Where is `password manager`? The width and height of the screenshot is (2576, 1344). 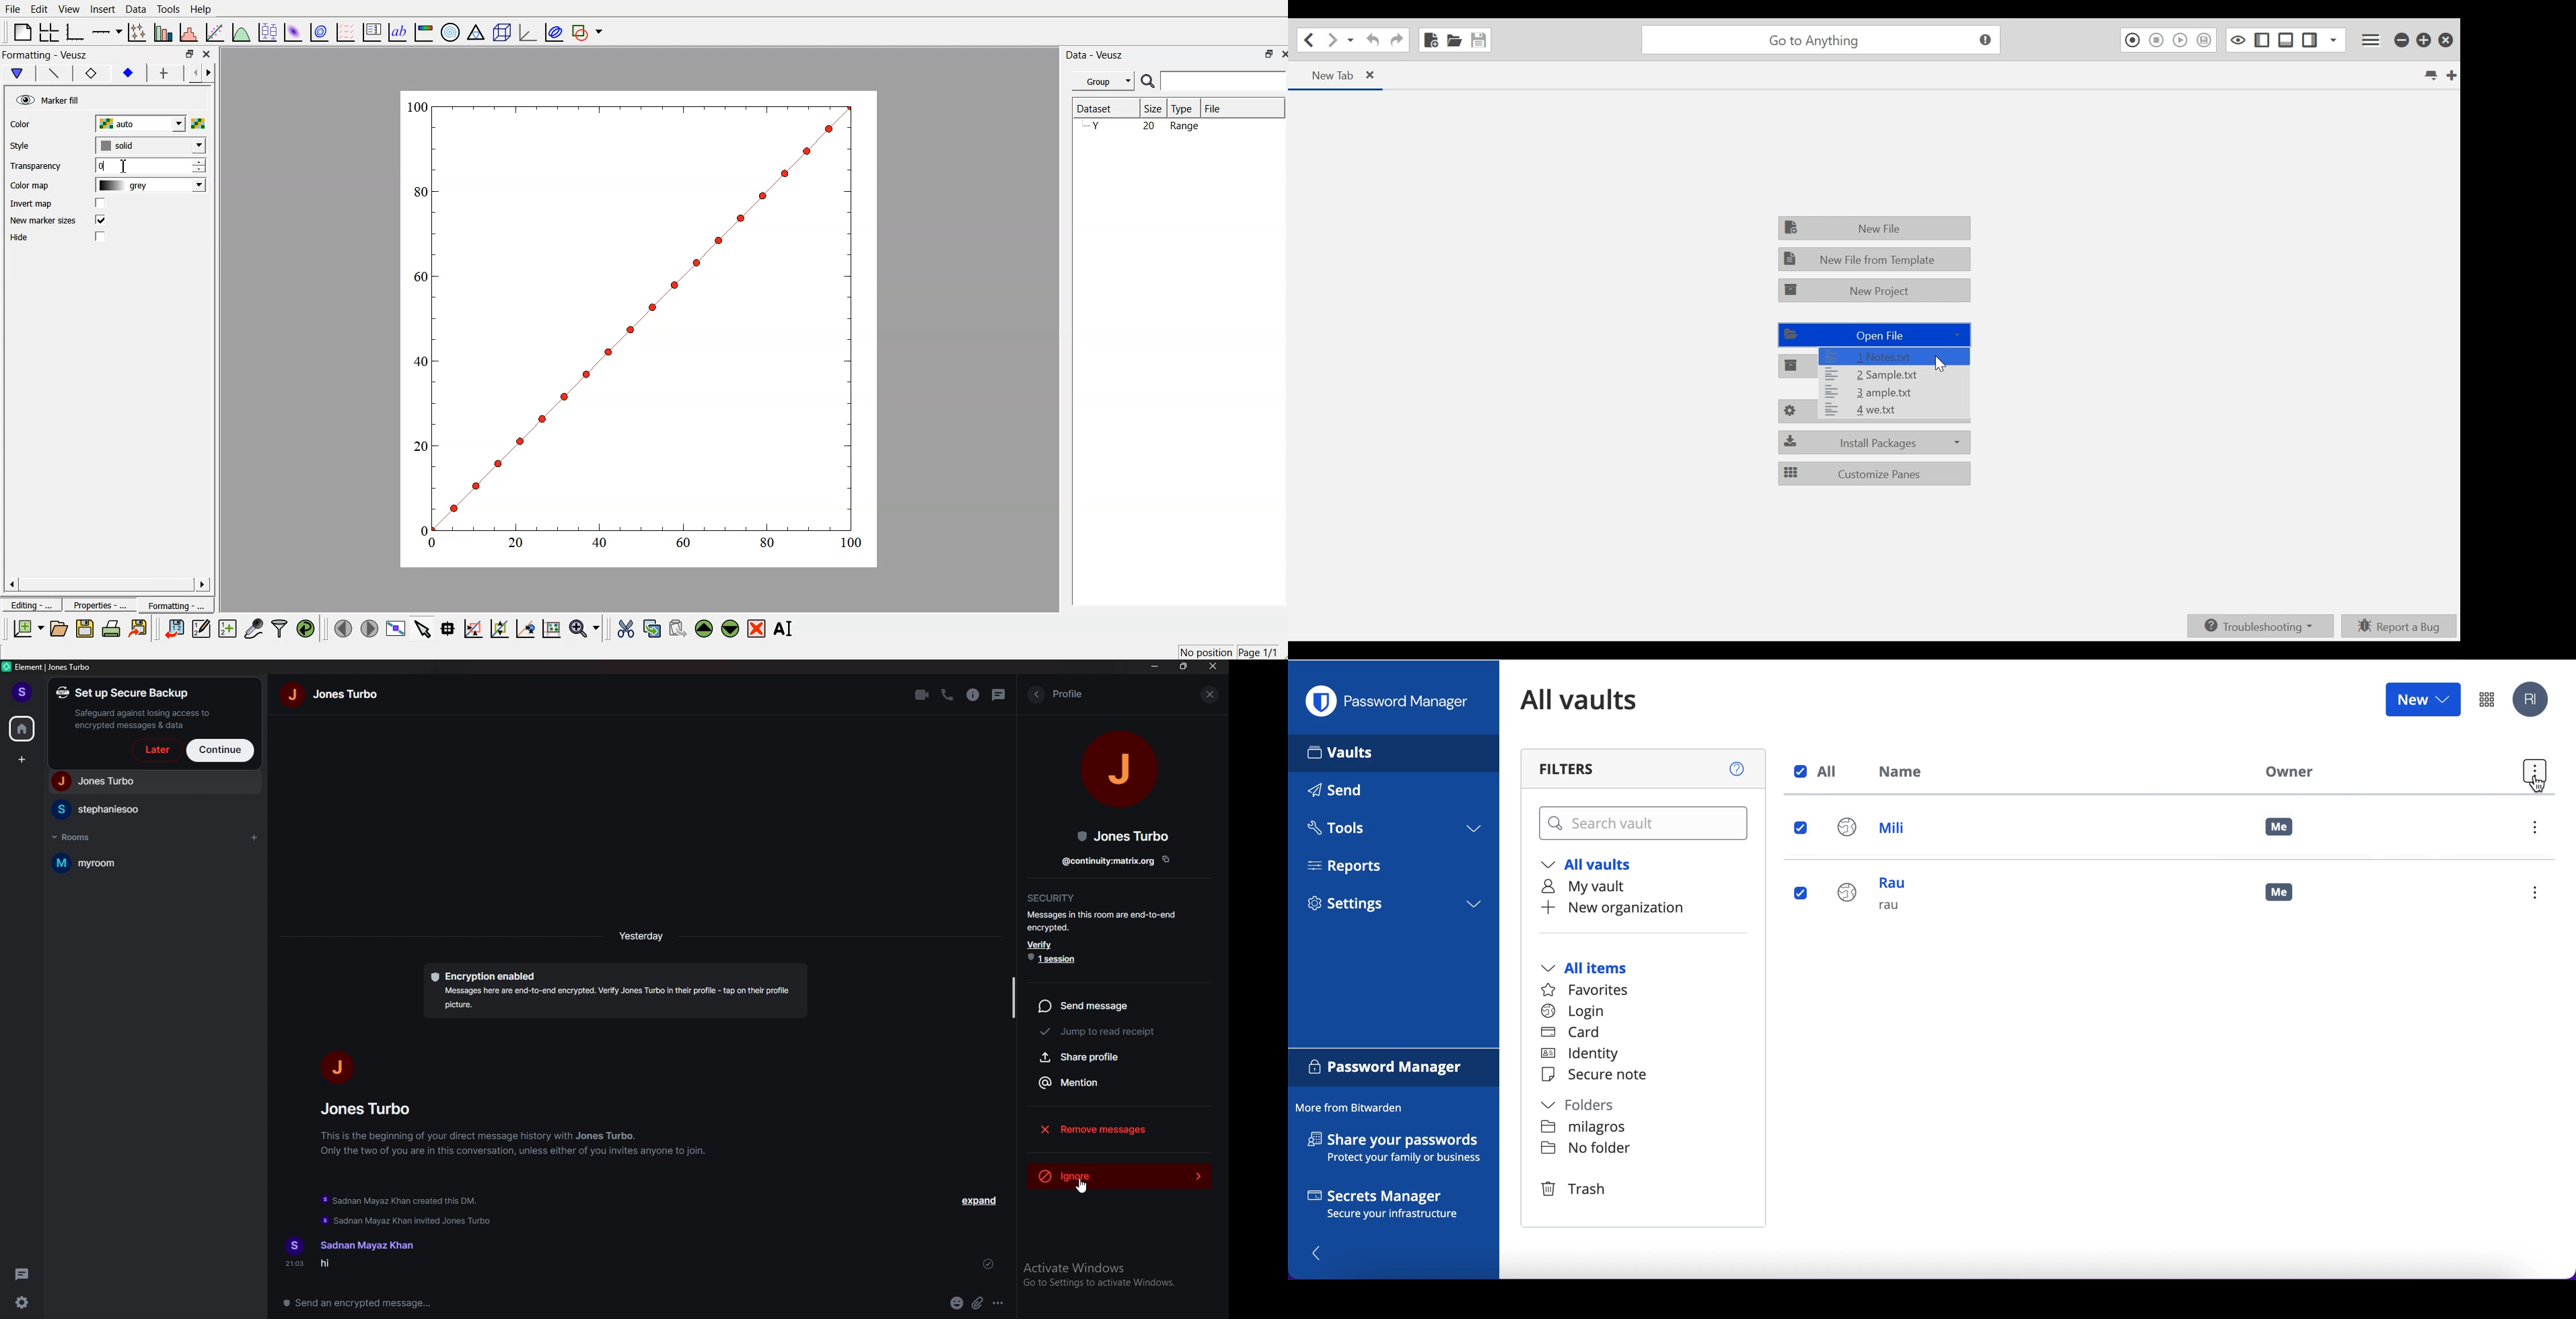 password manager is located at coordinates (2486, 699).